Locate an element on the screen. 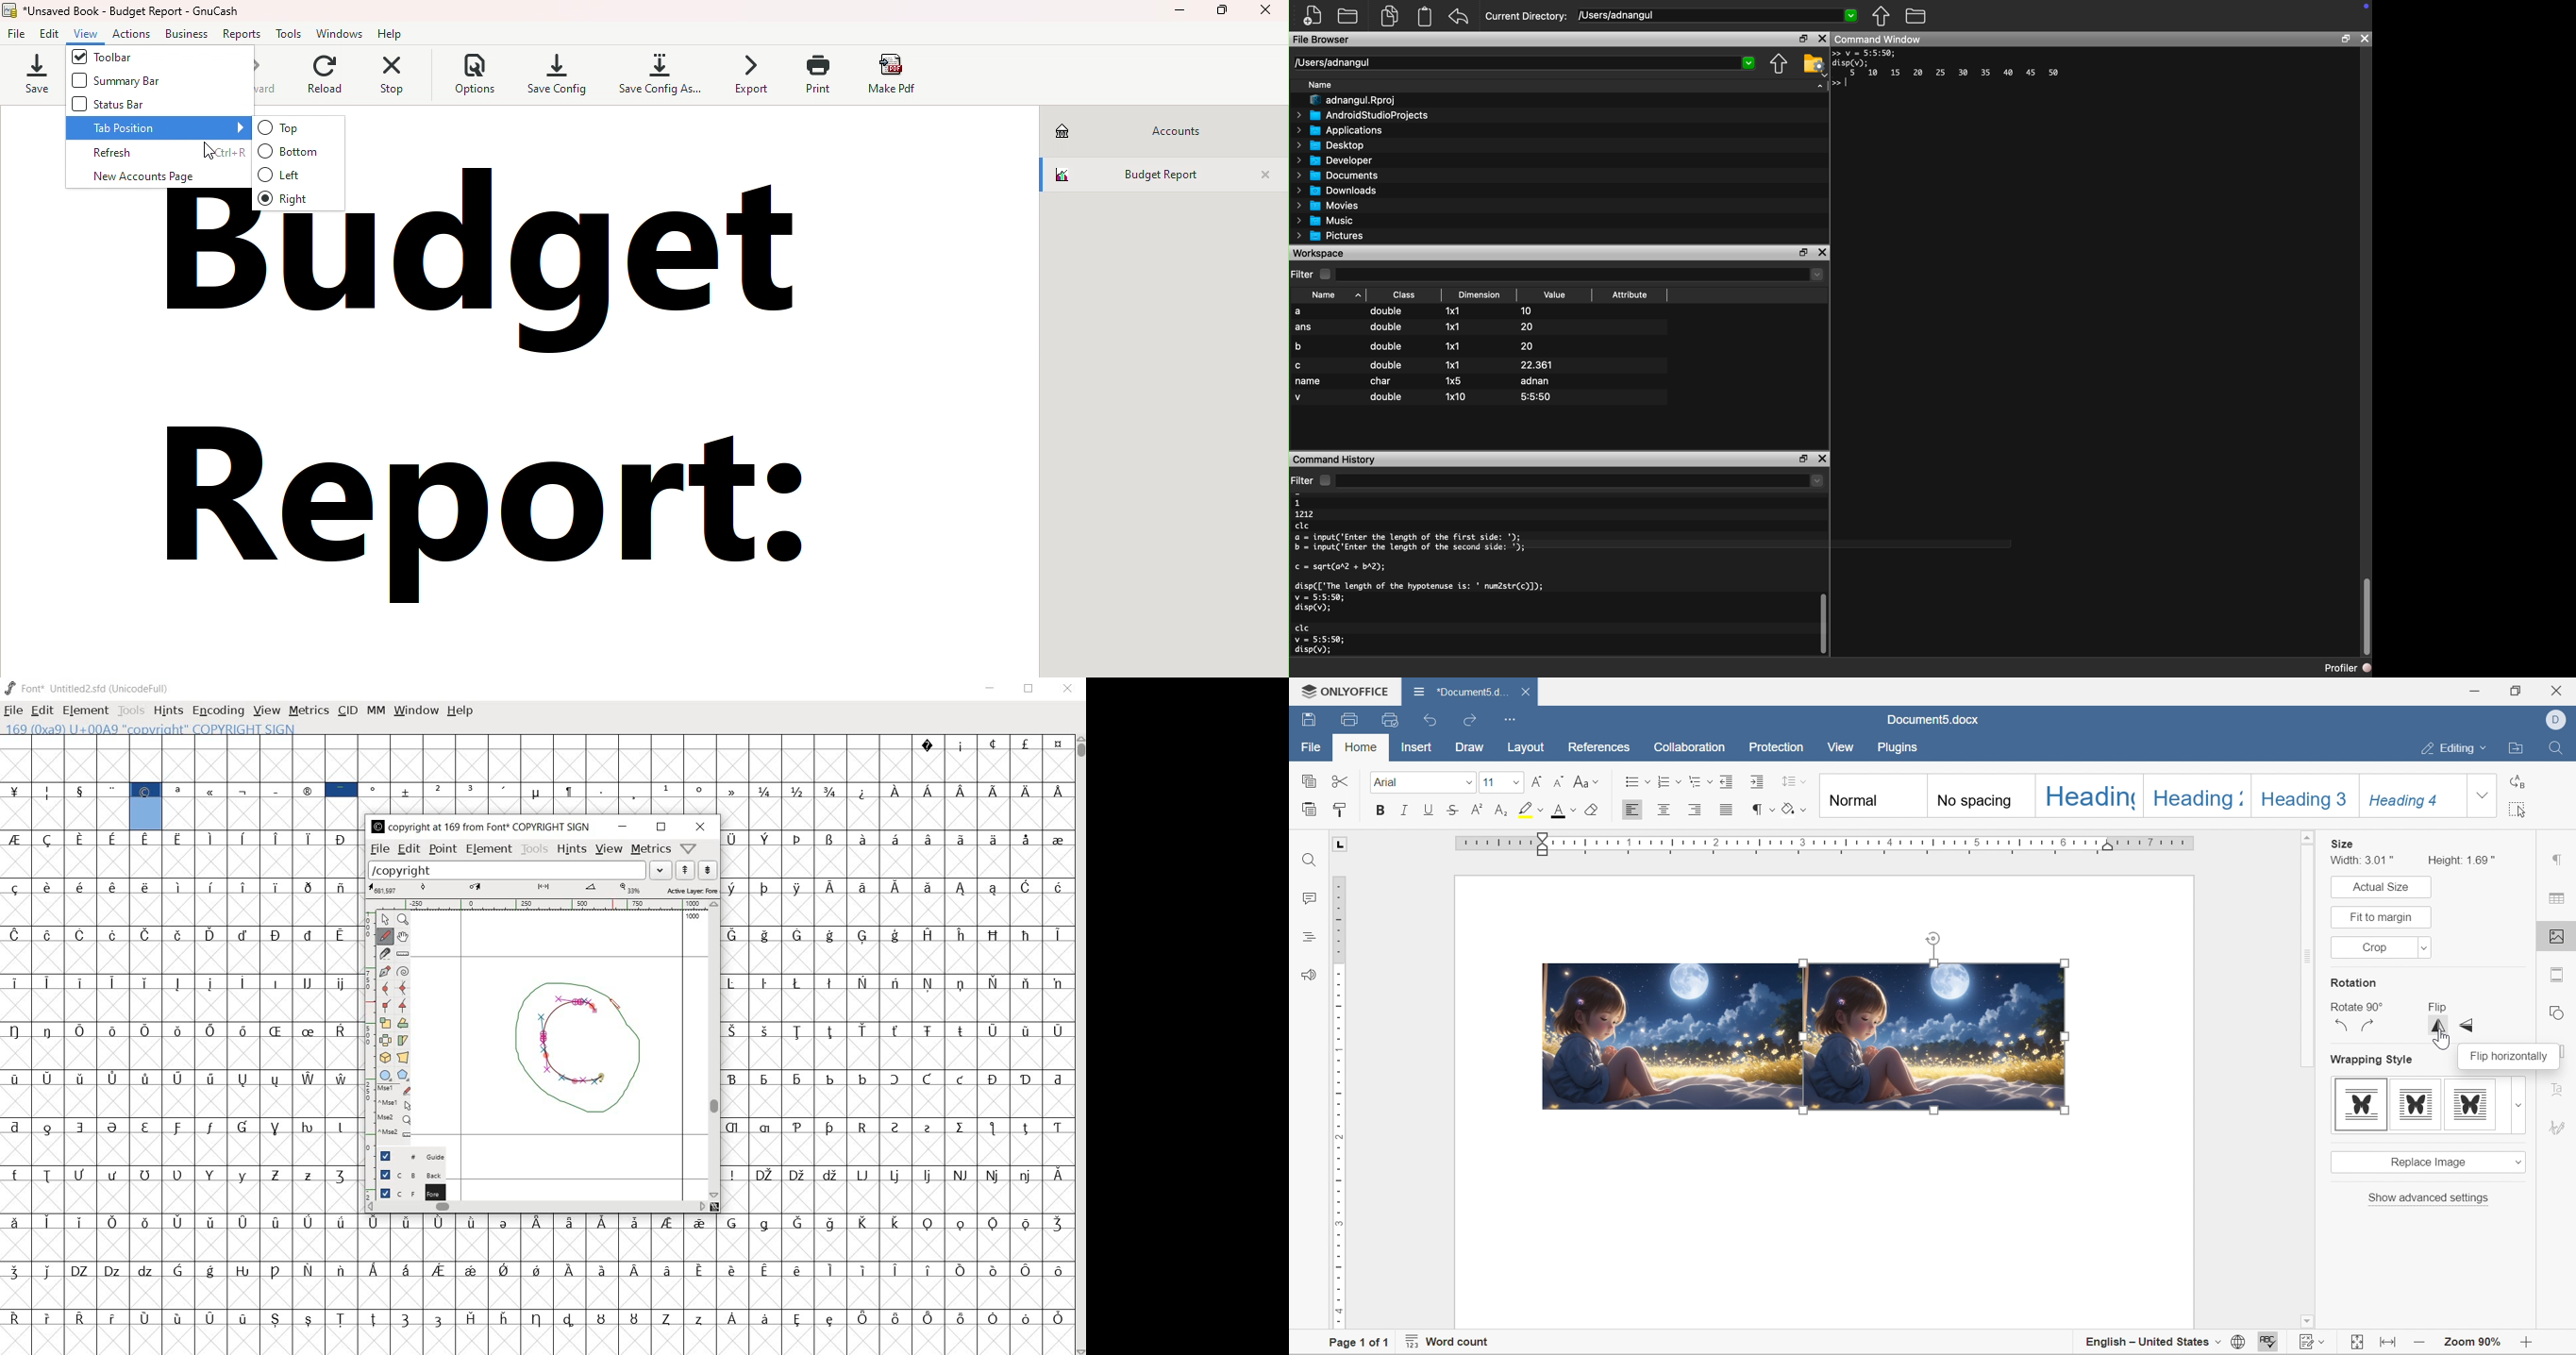  169 (0x9a) U+00A9 "copyright" COPYRIGHT SIGN is located at coordinates (156, 728).